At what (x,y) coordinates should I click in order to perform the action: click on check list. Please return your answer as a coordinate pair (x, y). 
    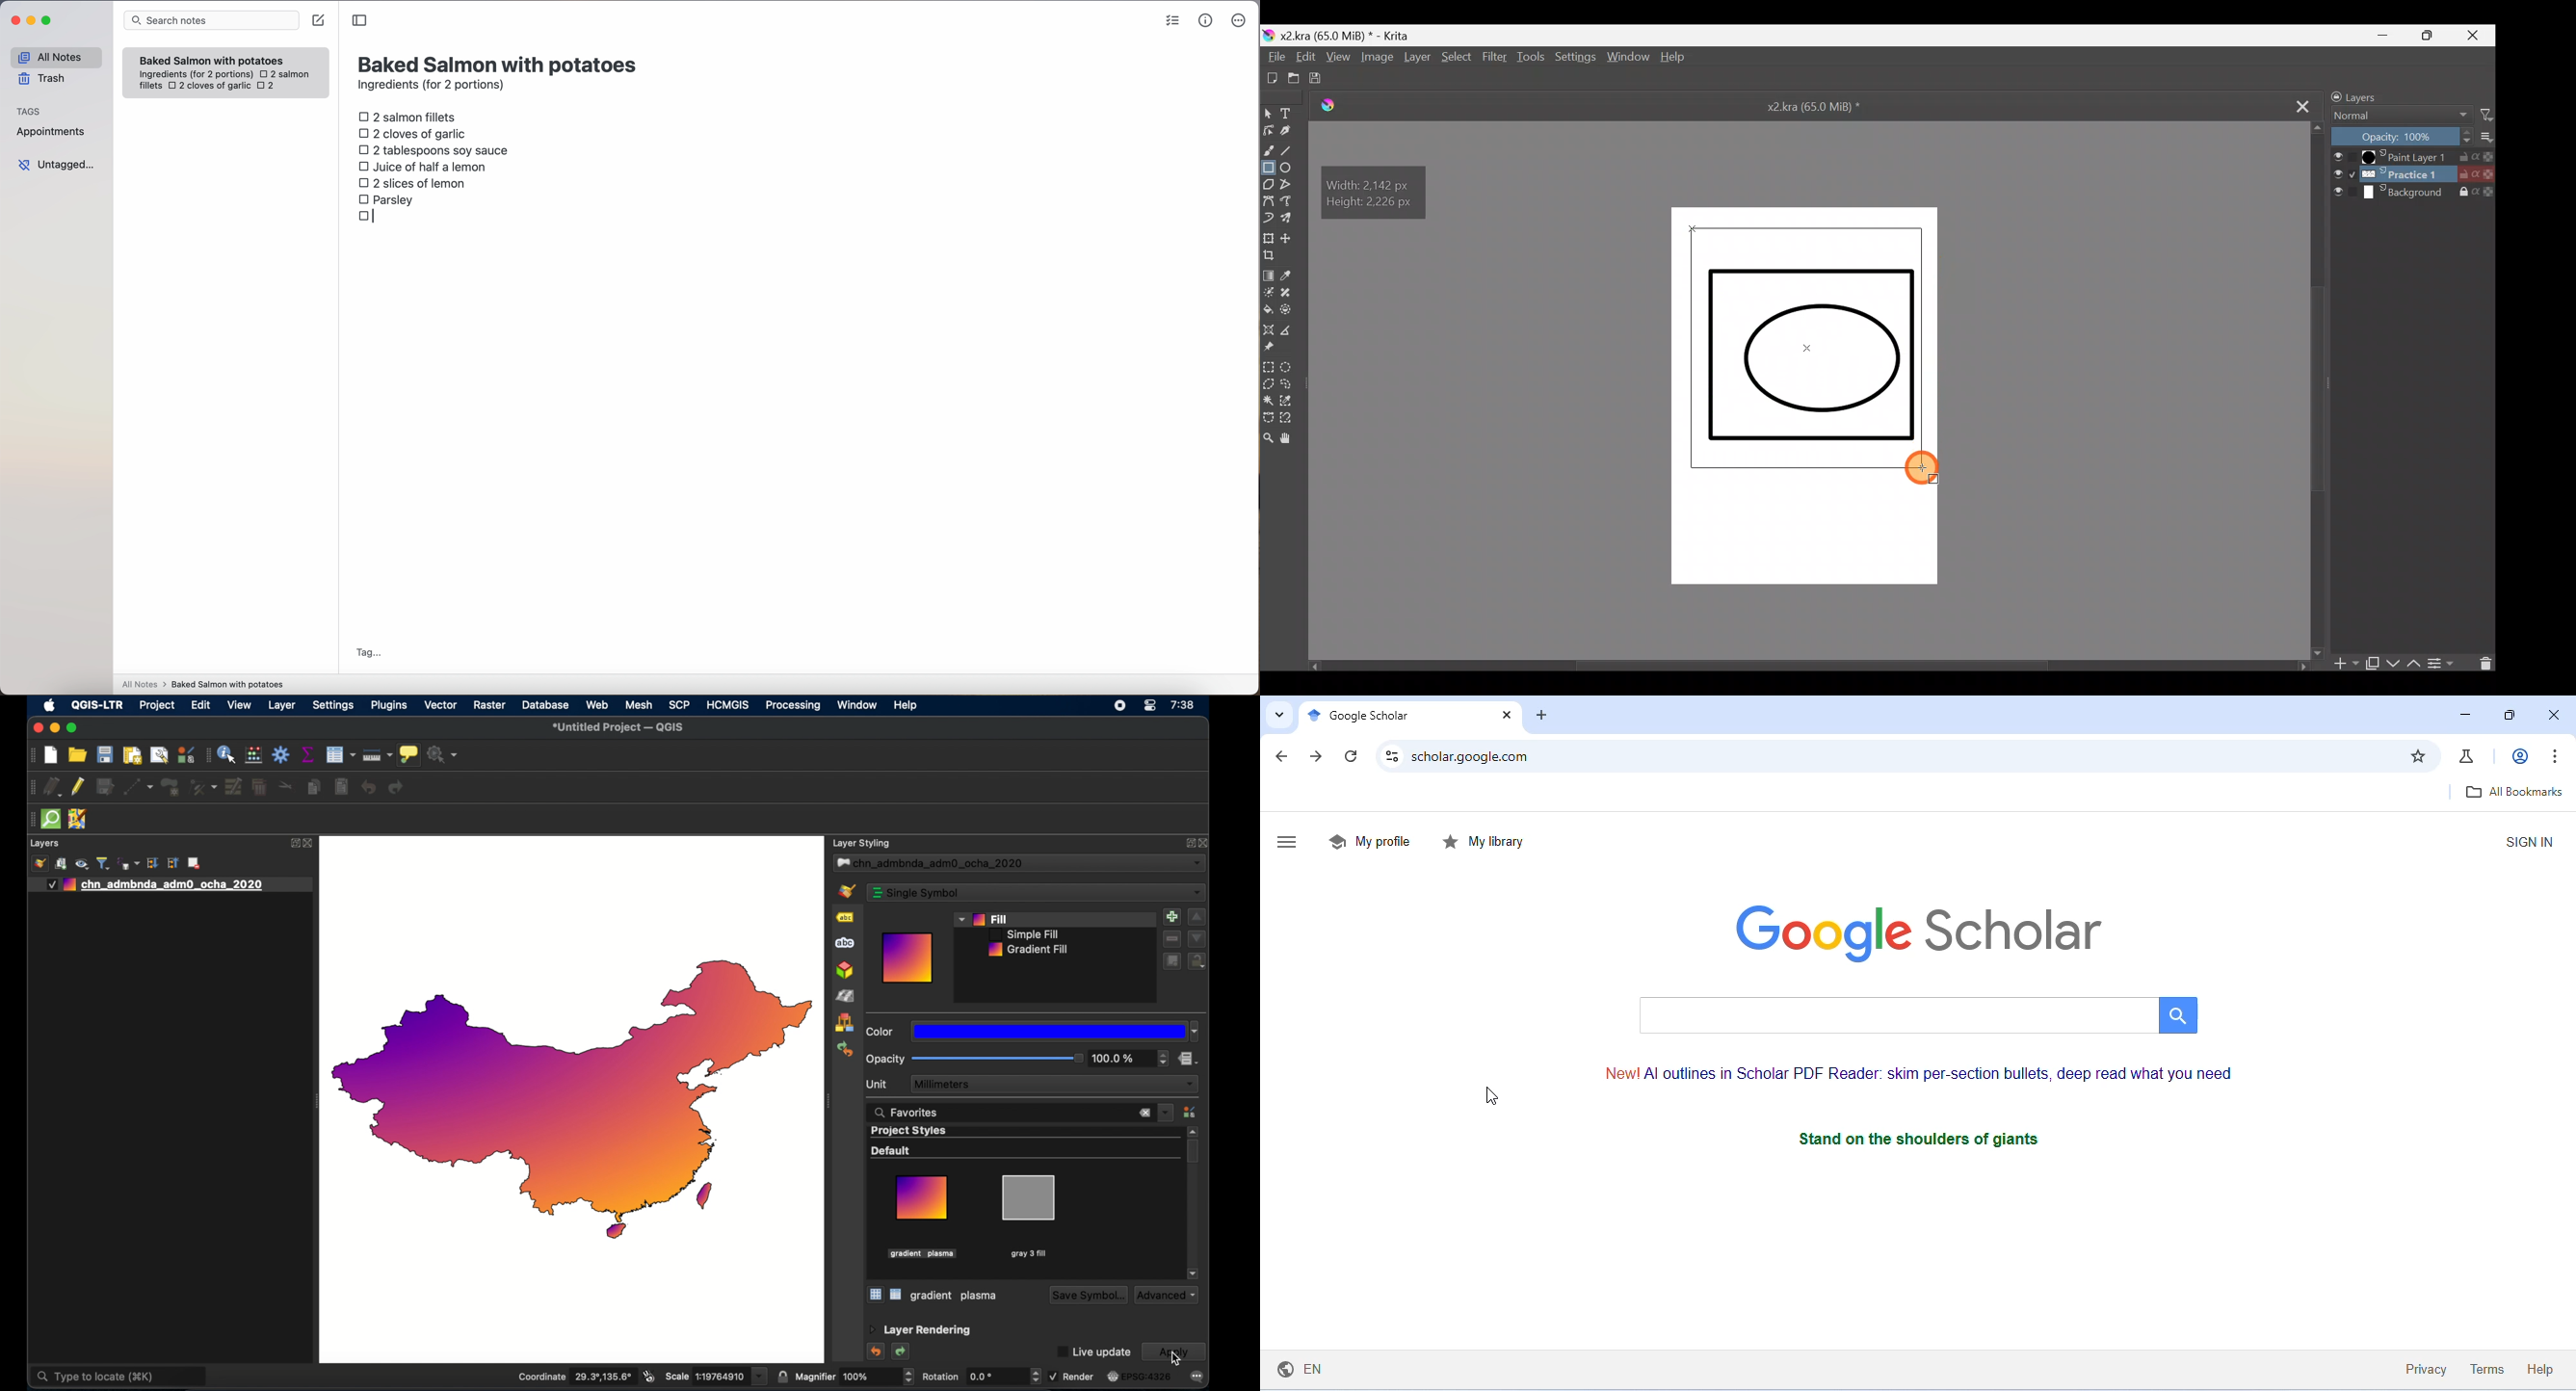
    Looking at the image, I should click on (1173, 21).